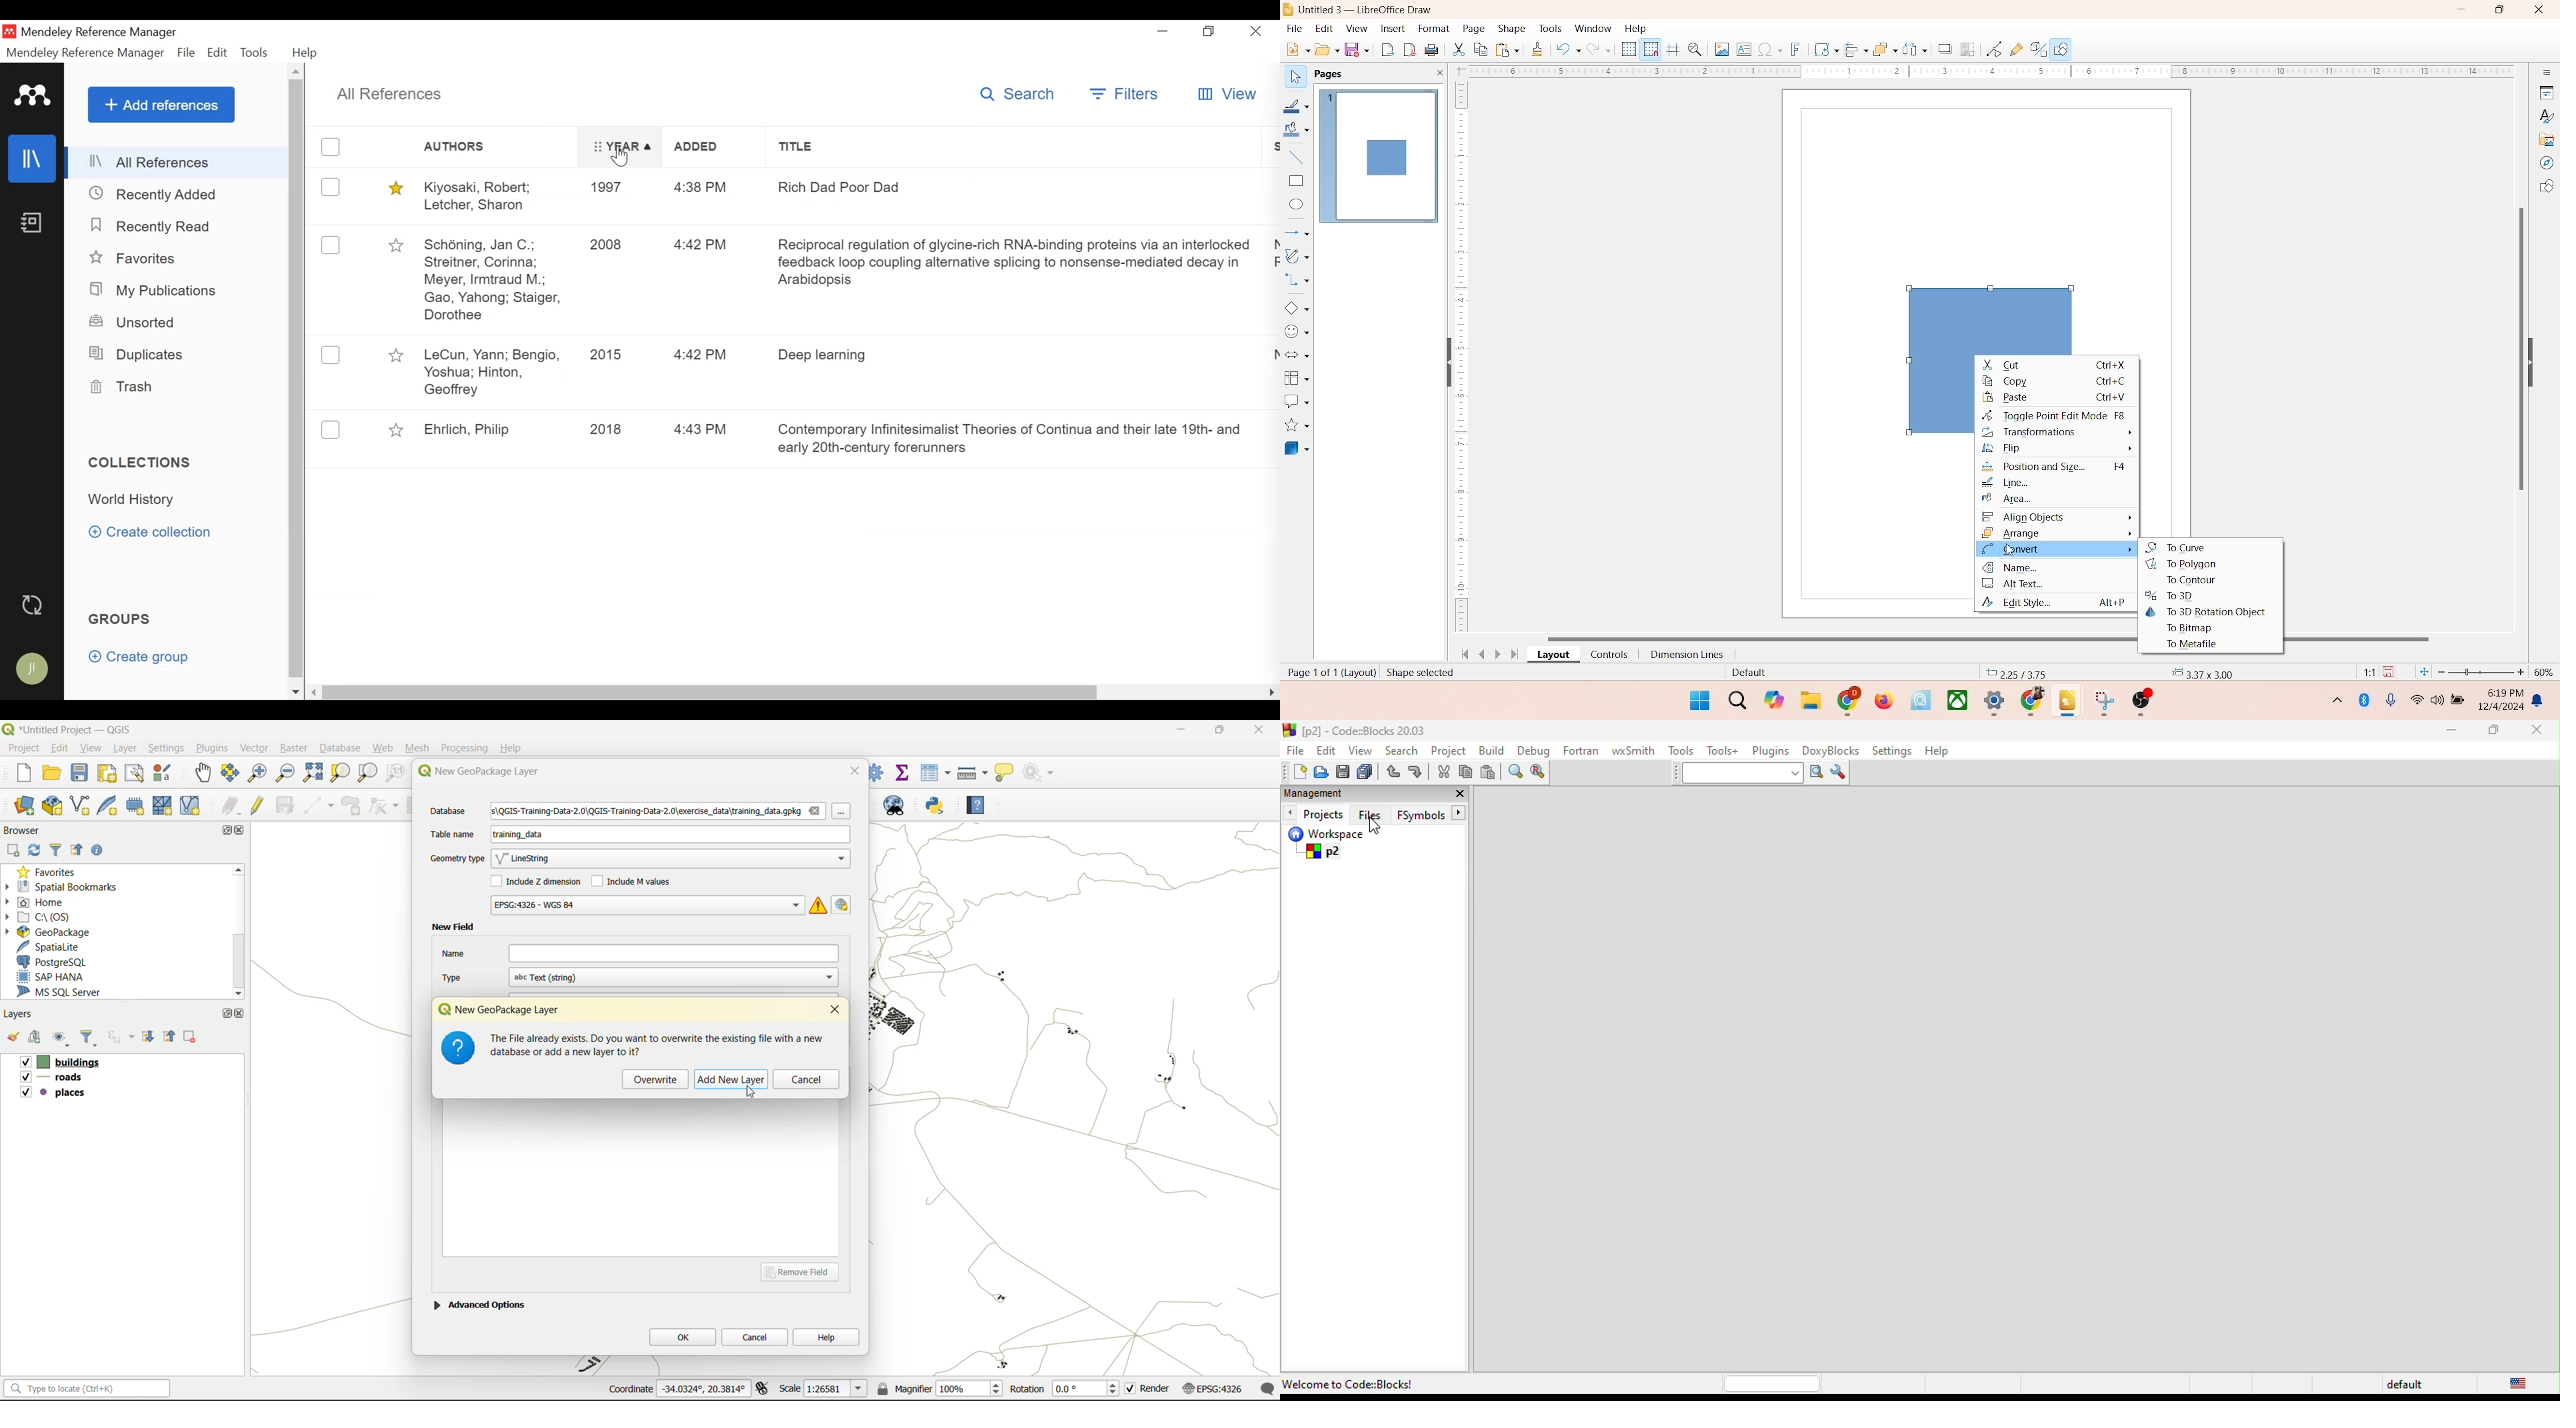 The image size is (2576, 1428). Describe the element at coordinates (2416, 696) in the screenshot. I see `wifi` at that location.